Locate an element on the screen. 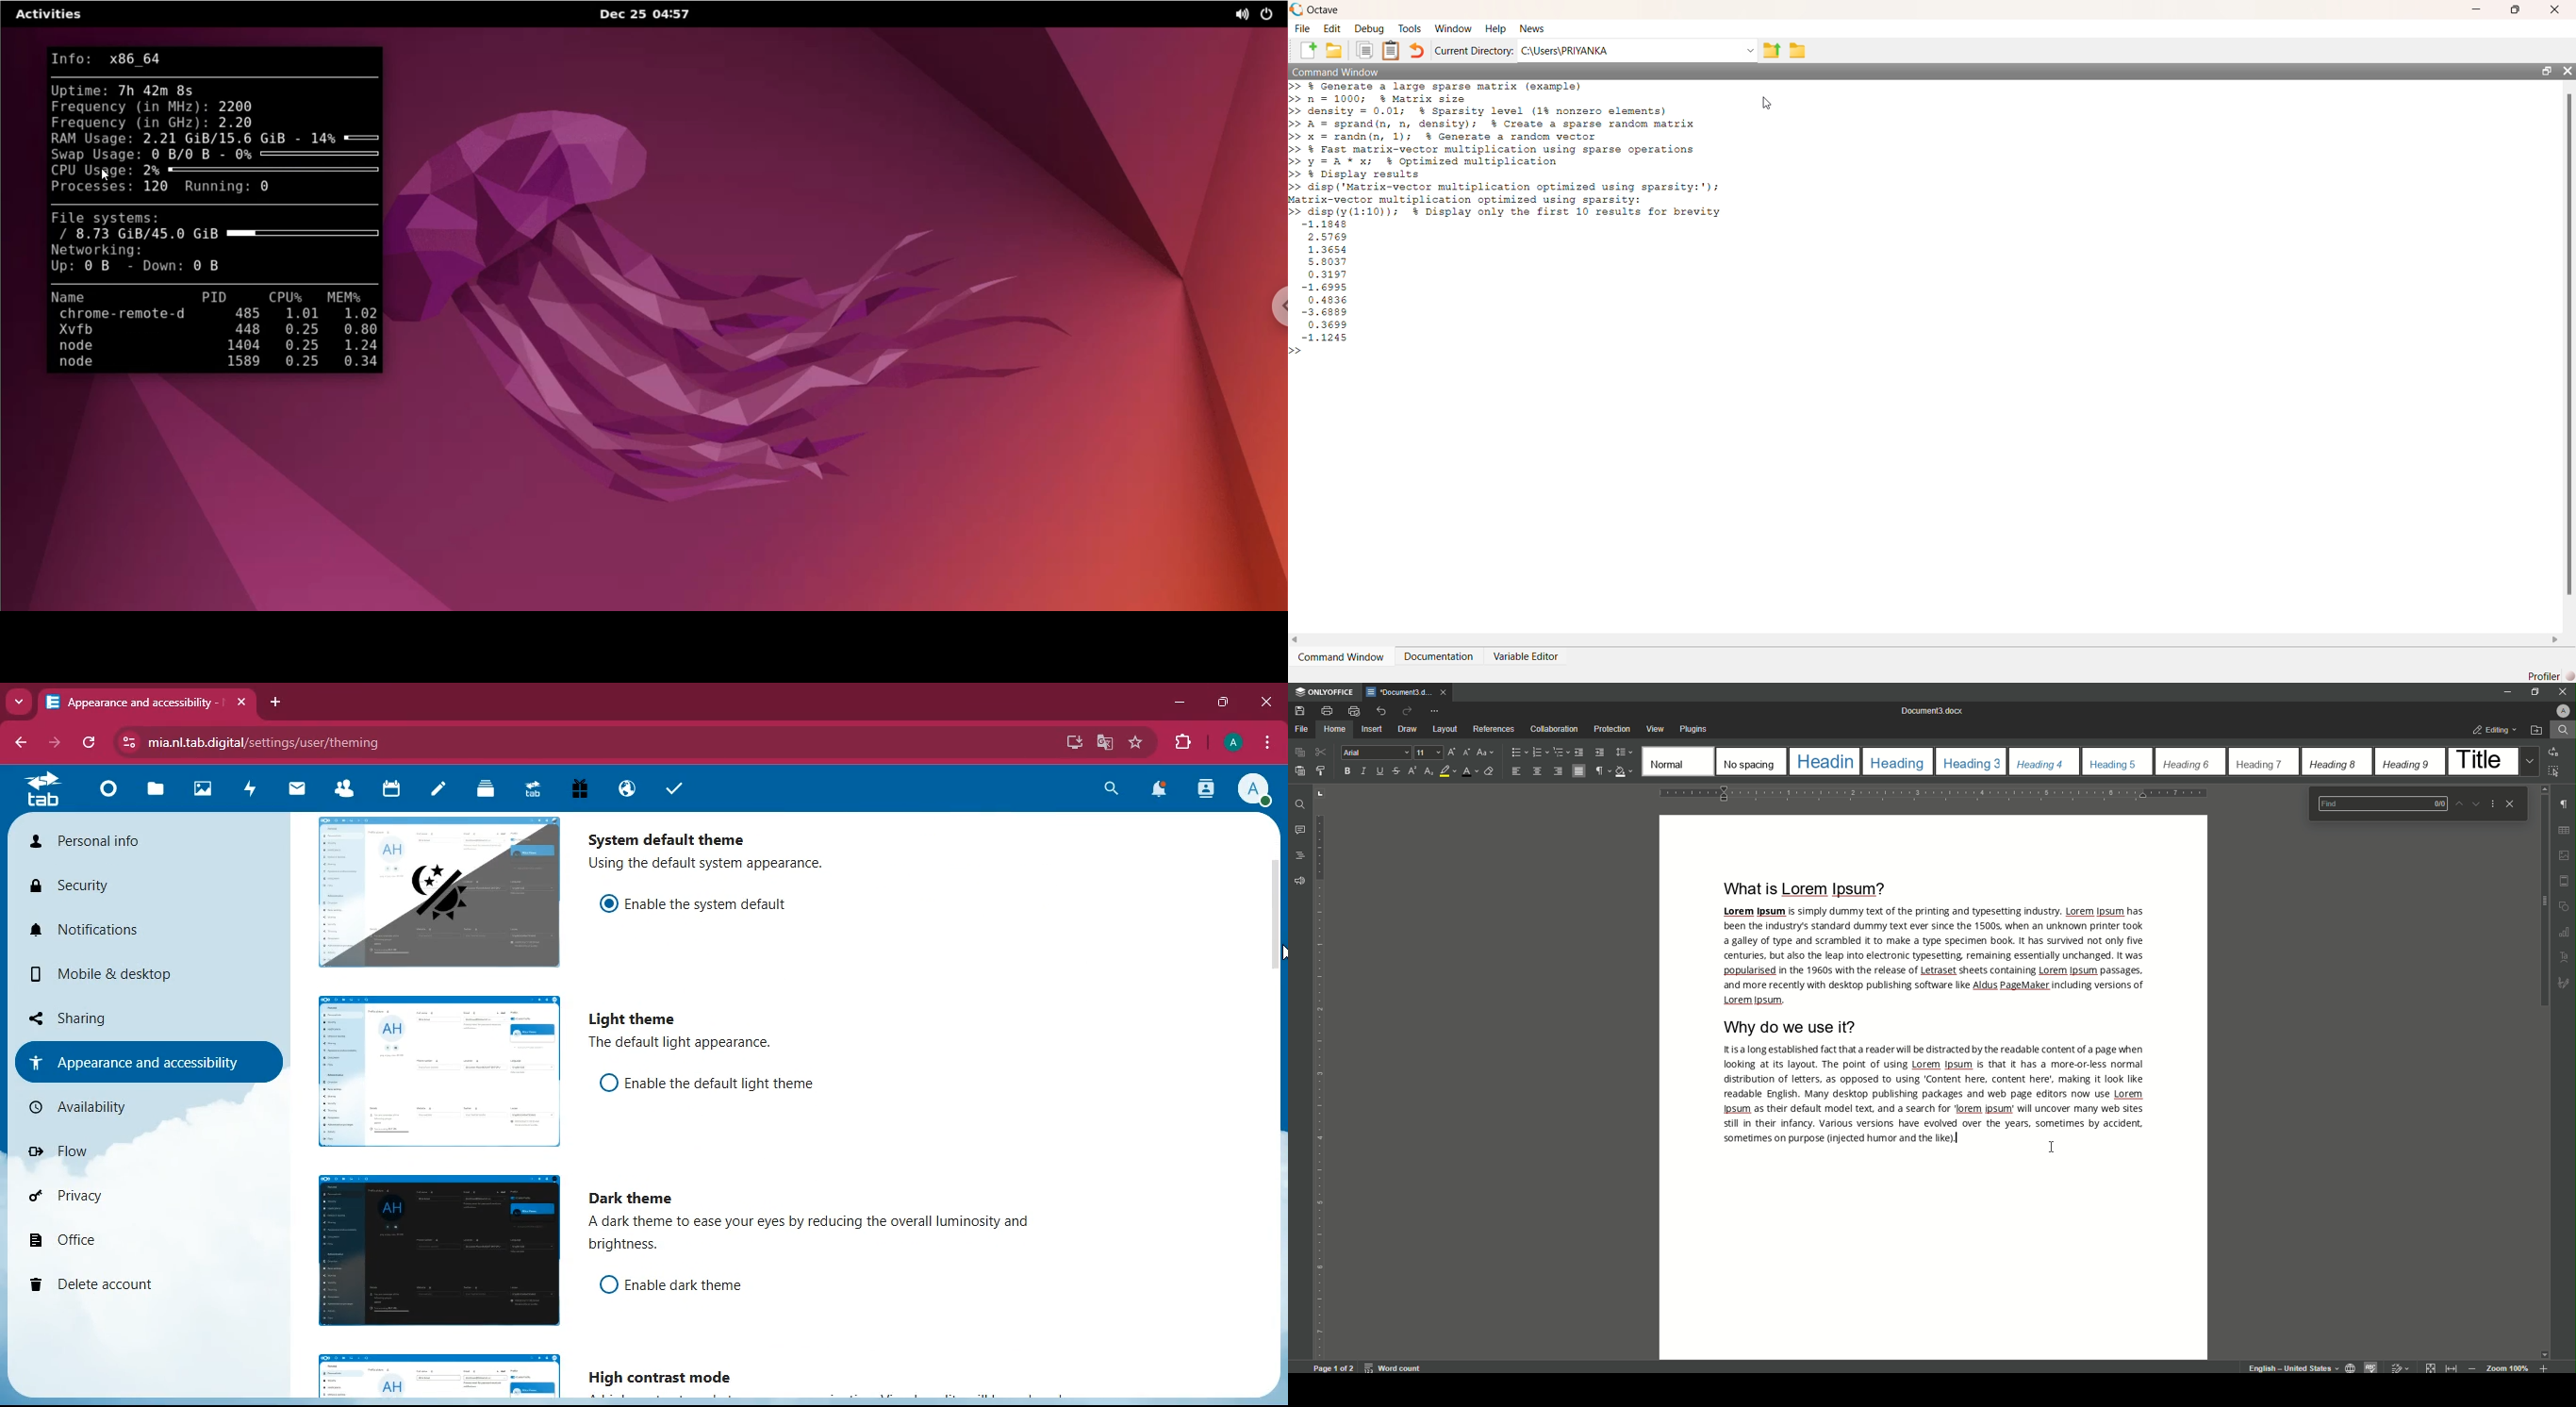 Image resolution: width=2576 pixels, height=1428 pixels. Zoom 100% is located at coordinates (2507, 1368).